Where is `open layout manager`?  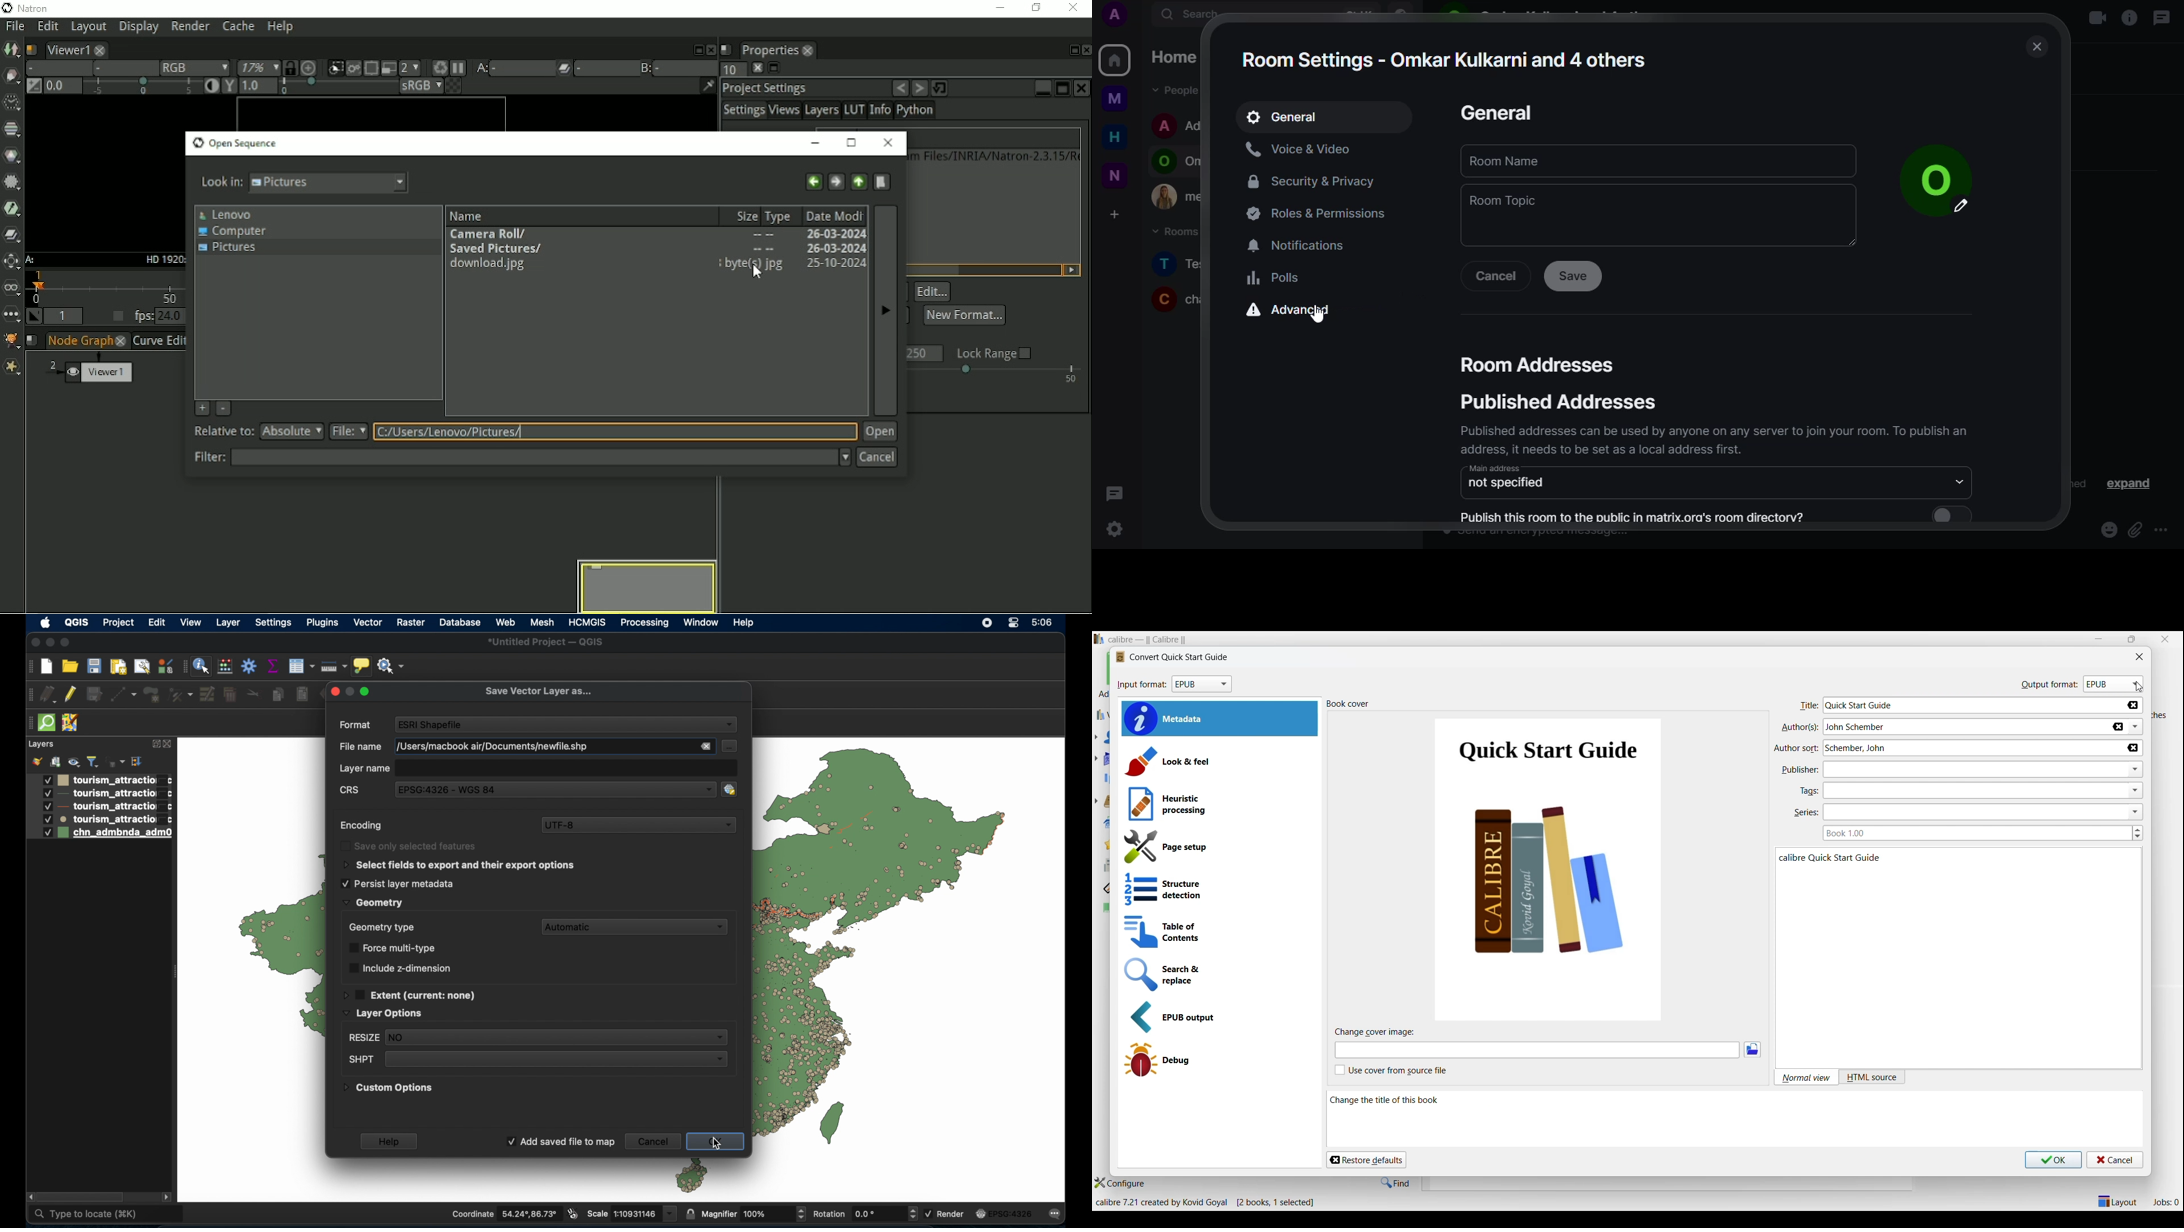
open layout manager is located at coordinates (143, 666).